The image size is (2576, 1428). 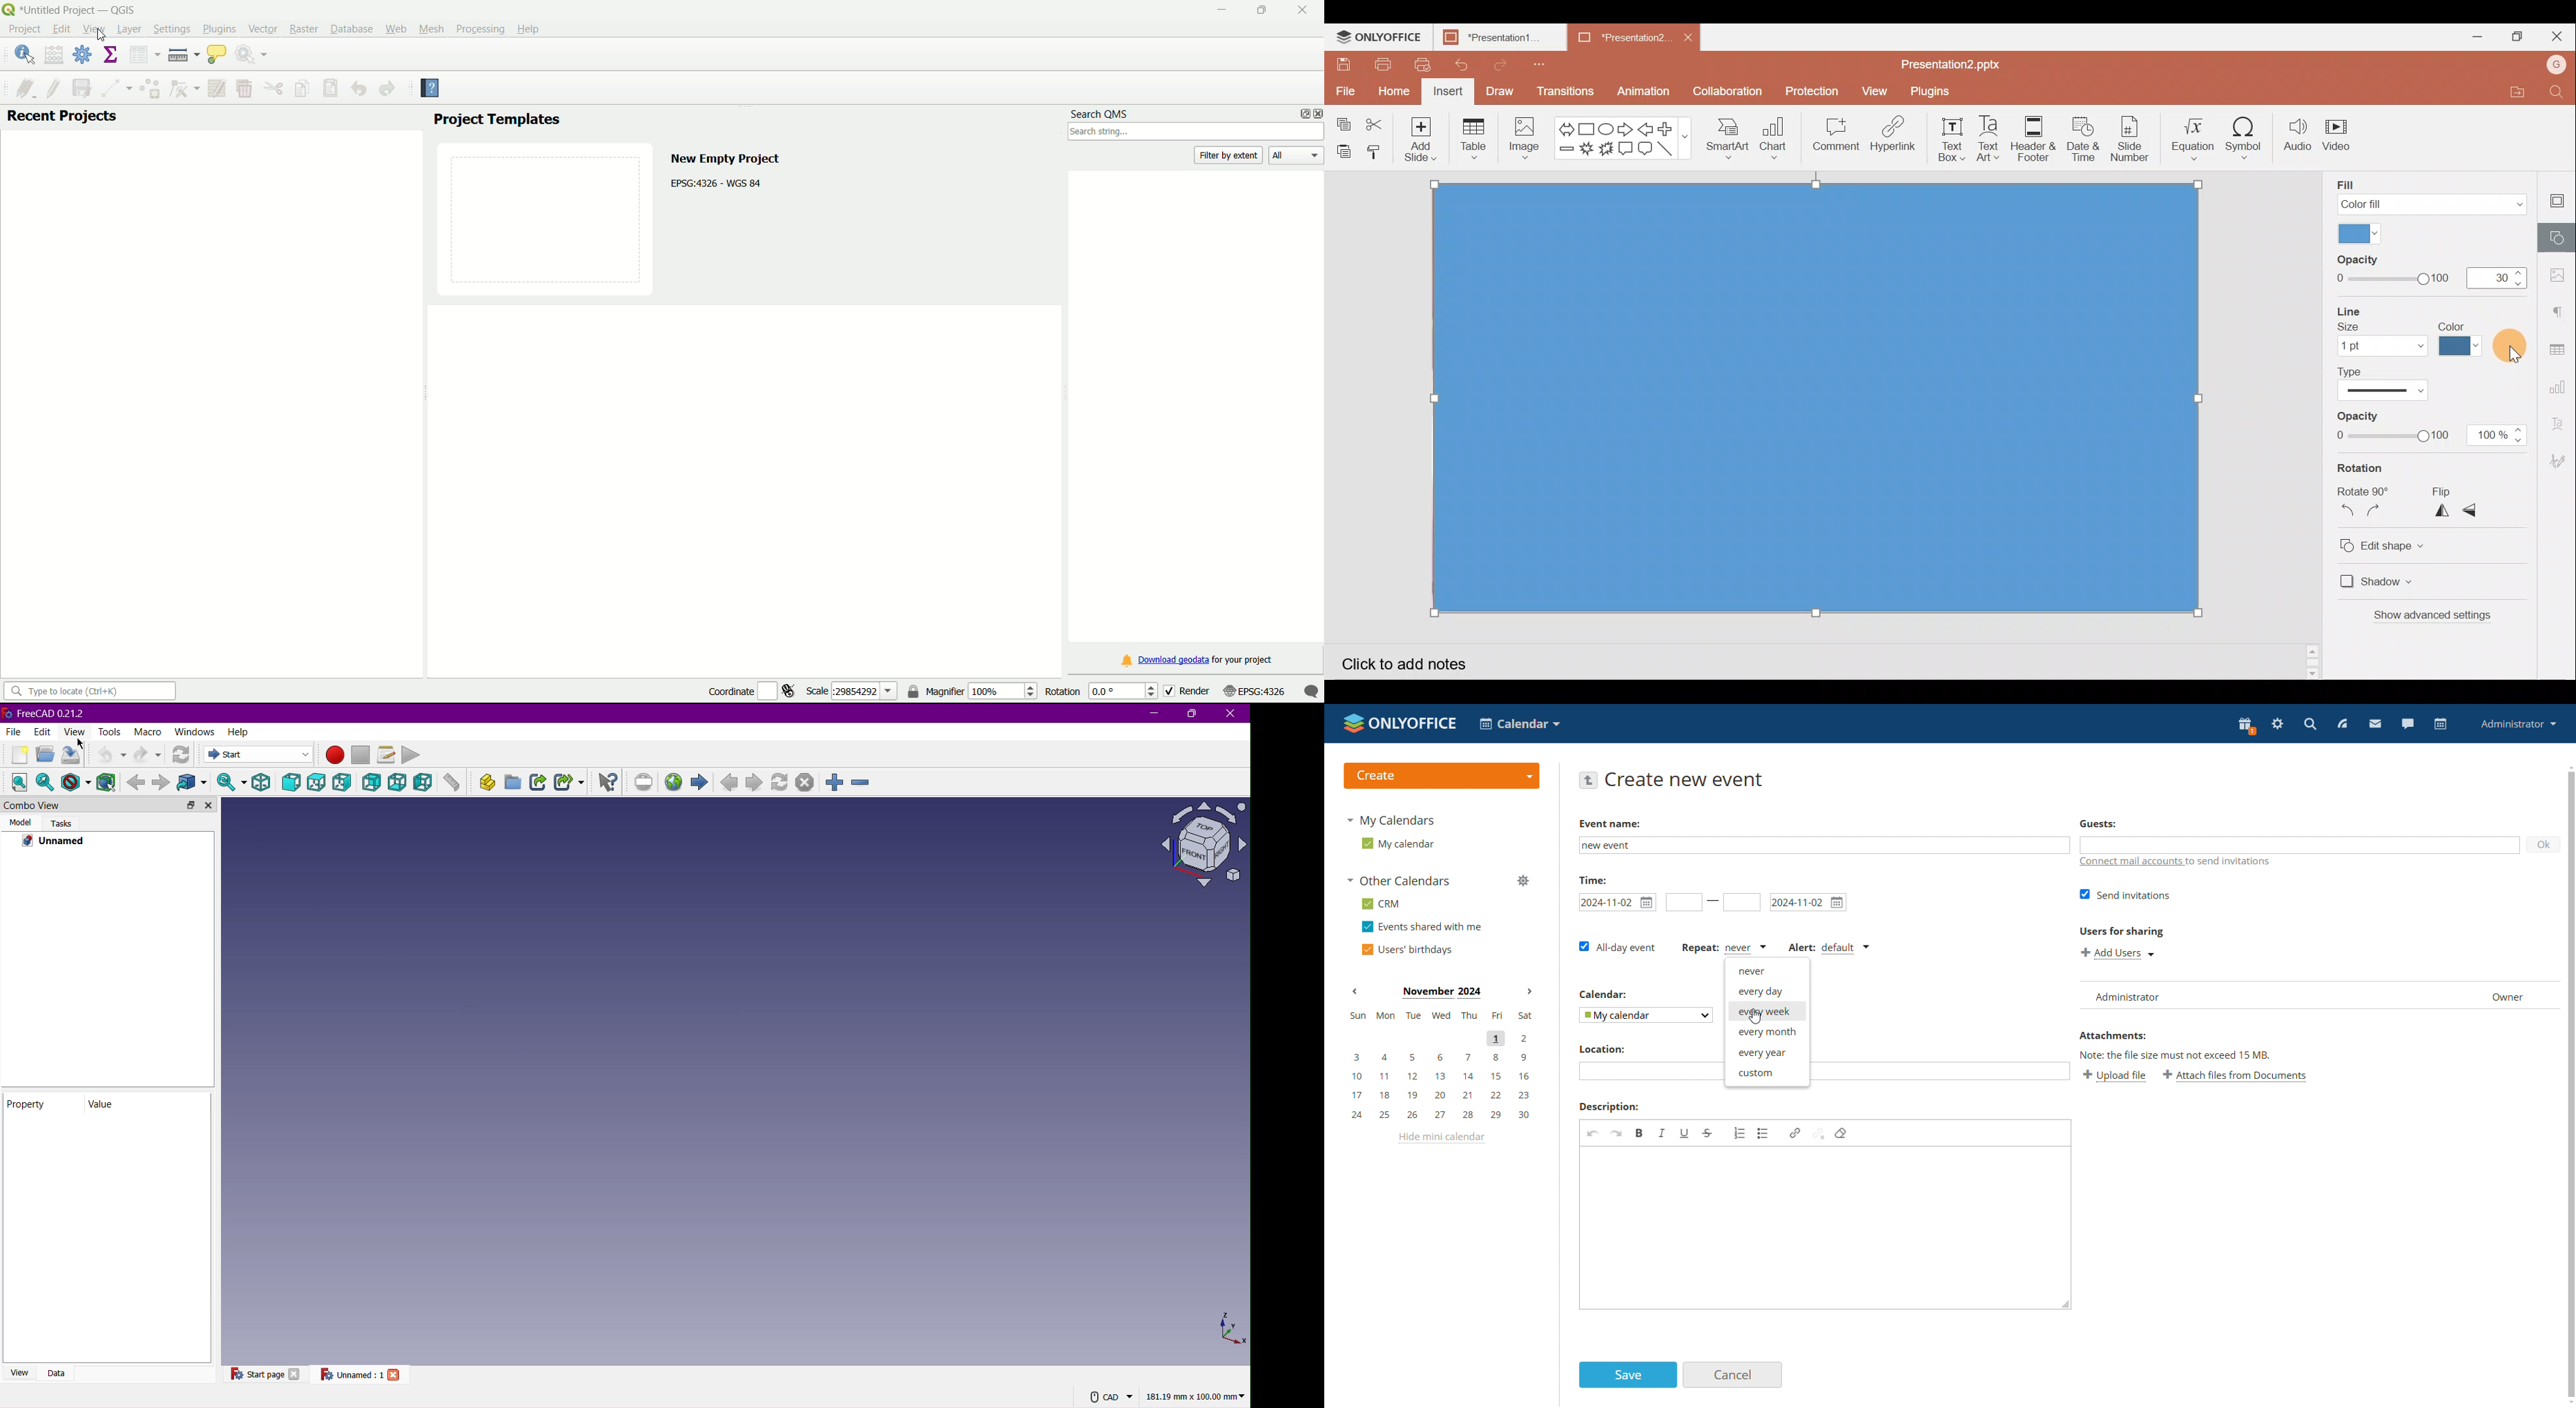 What do you see at coordinates (42, 731) in the screenshot?
I see `Edit` at bounding box center [42, 731].